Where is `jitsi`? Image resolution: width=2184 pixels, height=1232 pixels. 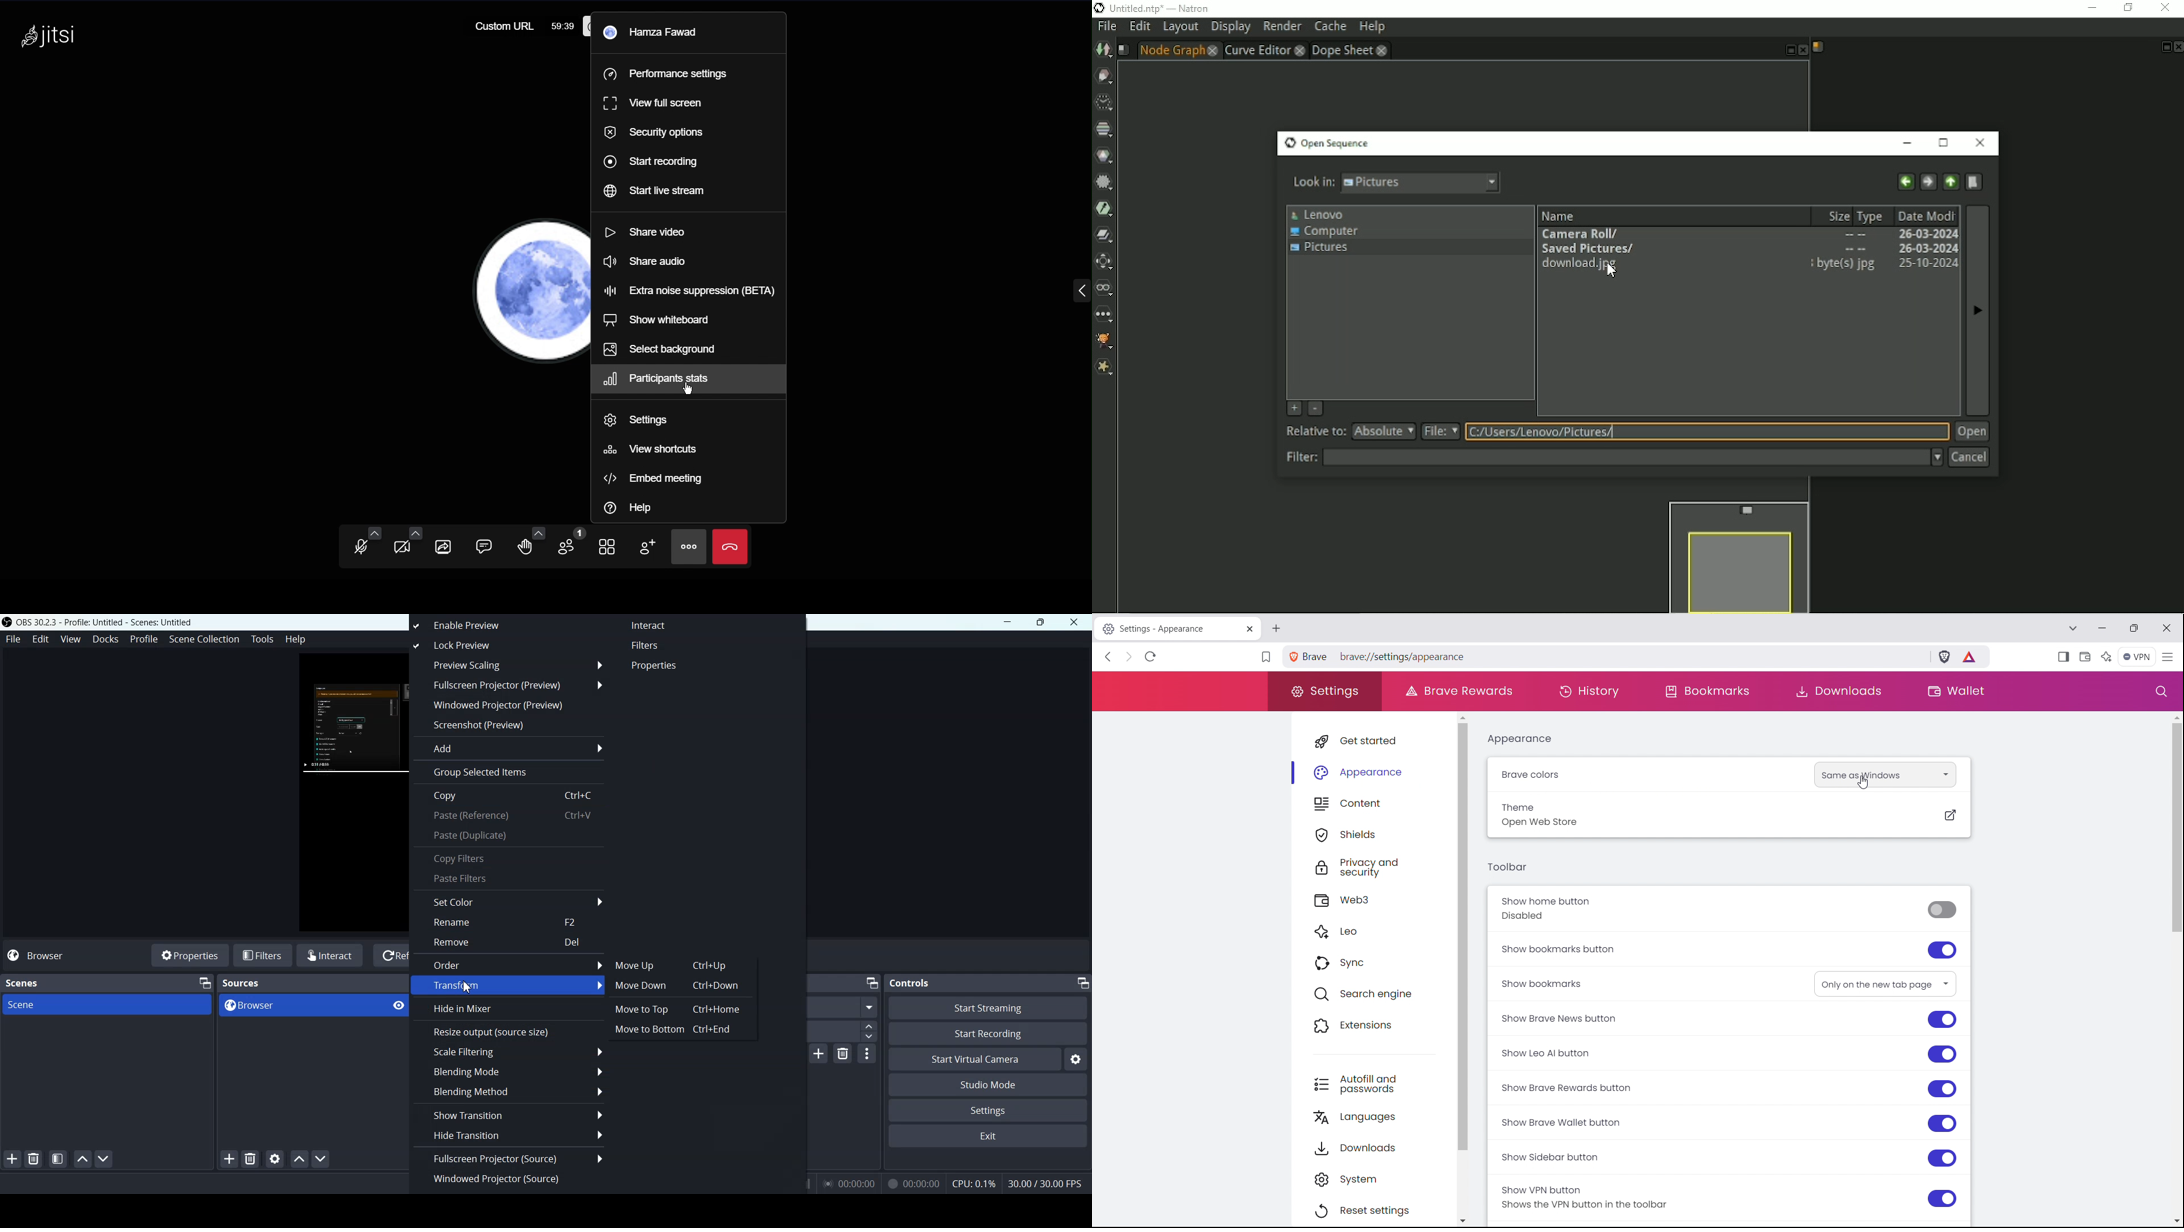 jitsi is located at coordinates (51, 32).